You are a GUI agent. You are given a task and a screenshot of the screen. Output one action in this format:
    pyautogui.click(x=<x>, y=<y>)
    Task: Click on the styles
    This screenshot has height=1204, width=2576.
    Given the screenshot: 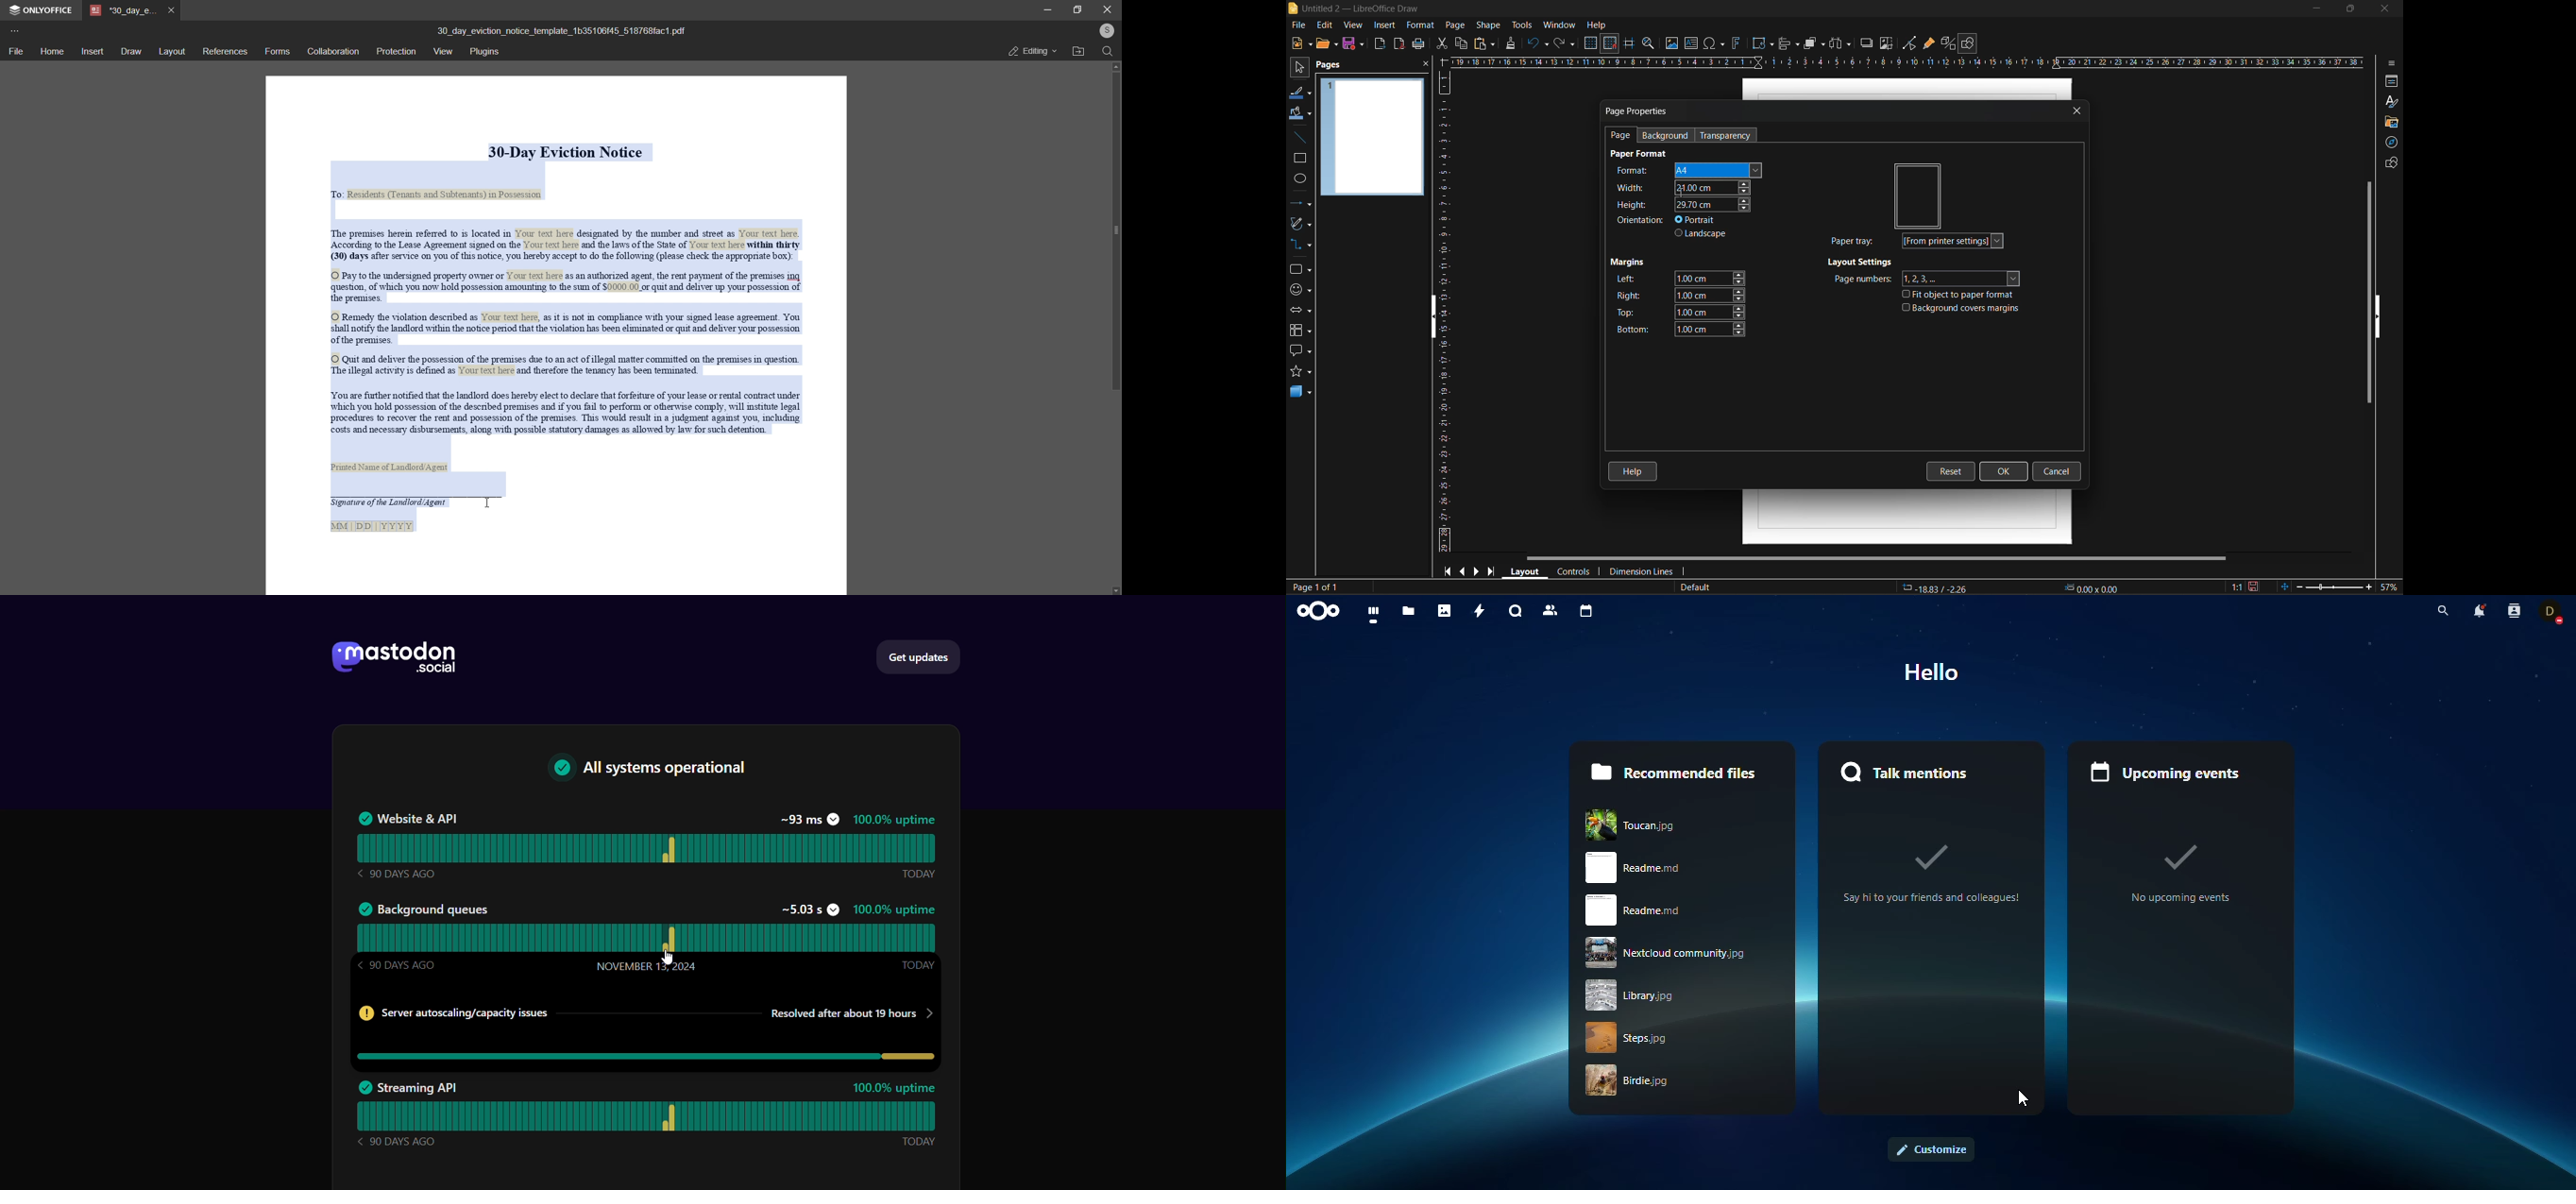 What is the action you would take?
    pyautogui.click(x=2392, y=102)
    